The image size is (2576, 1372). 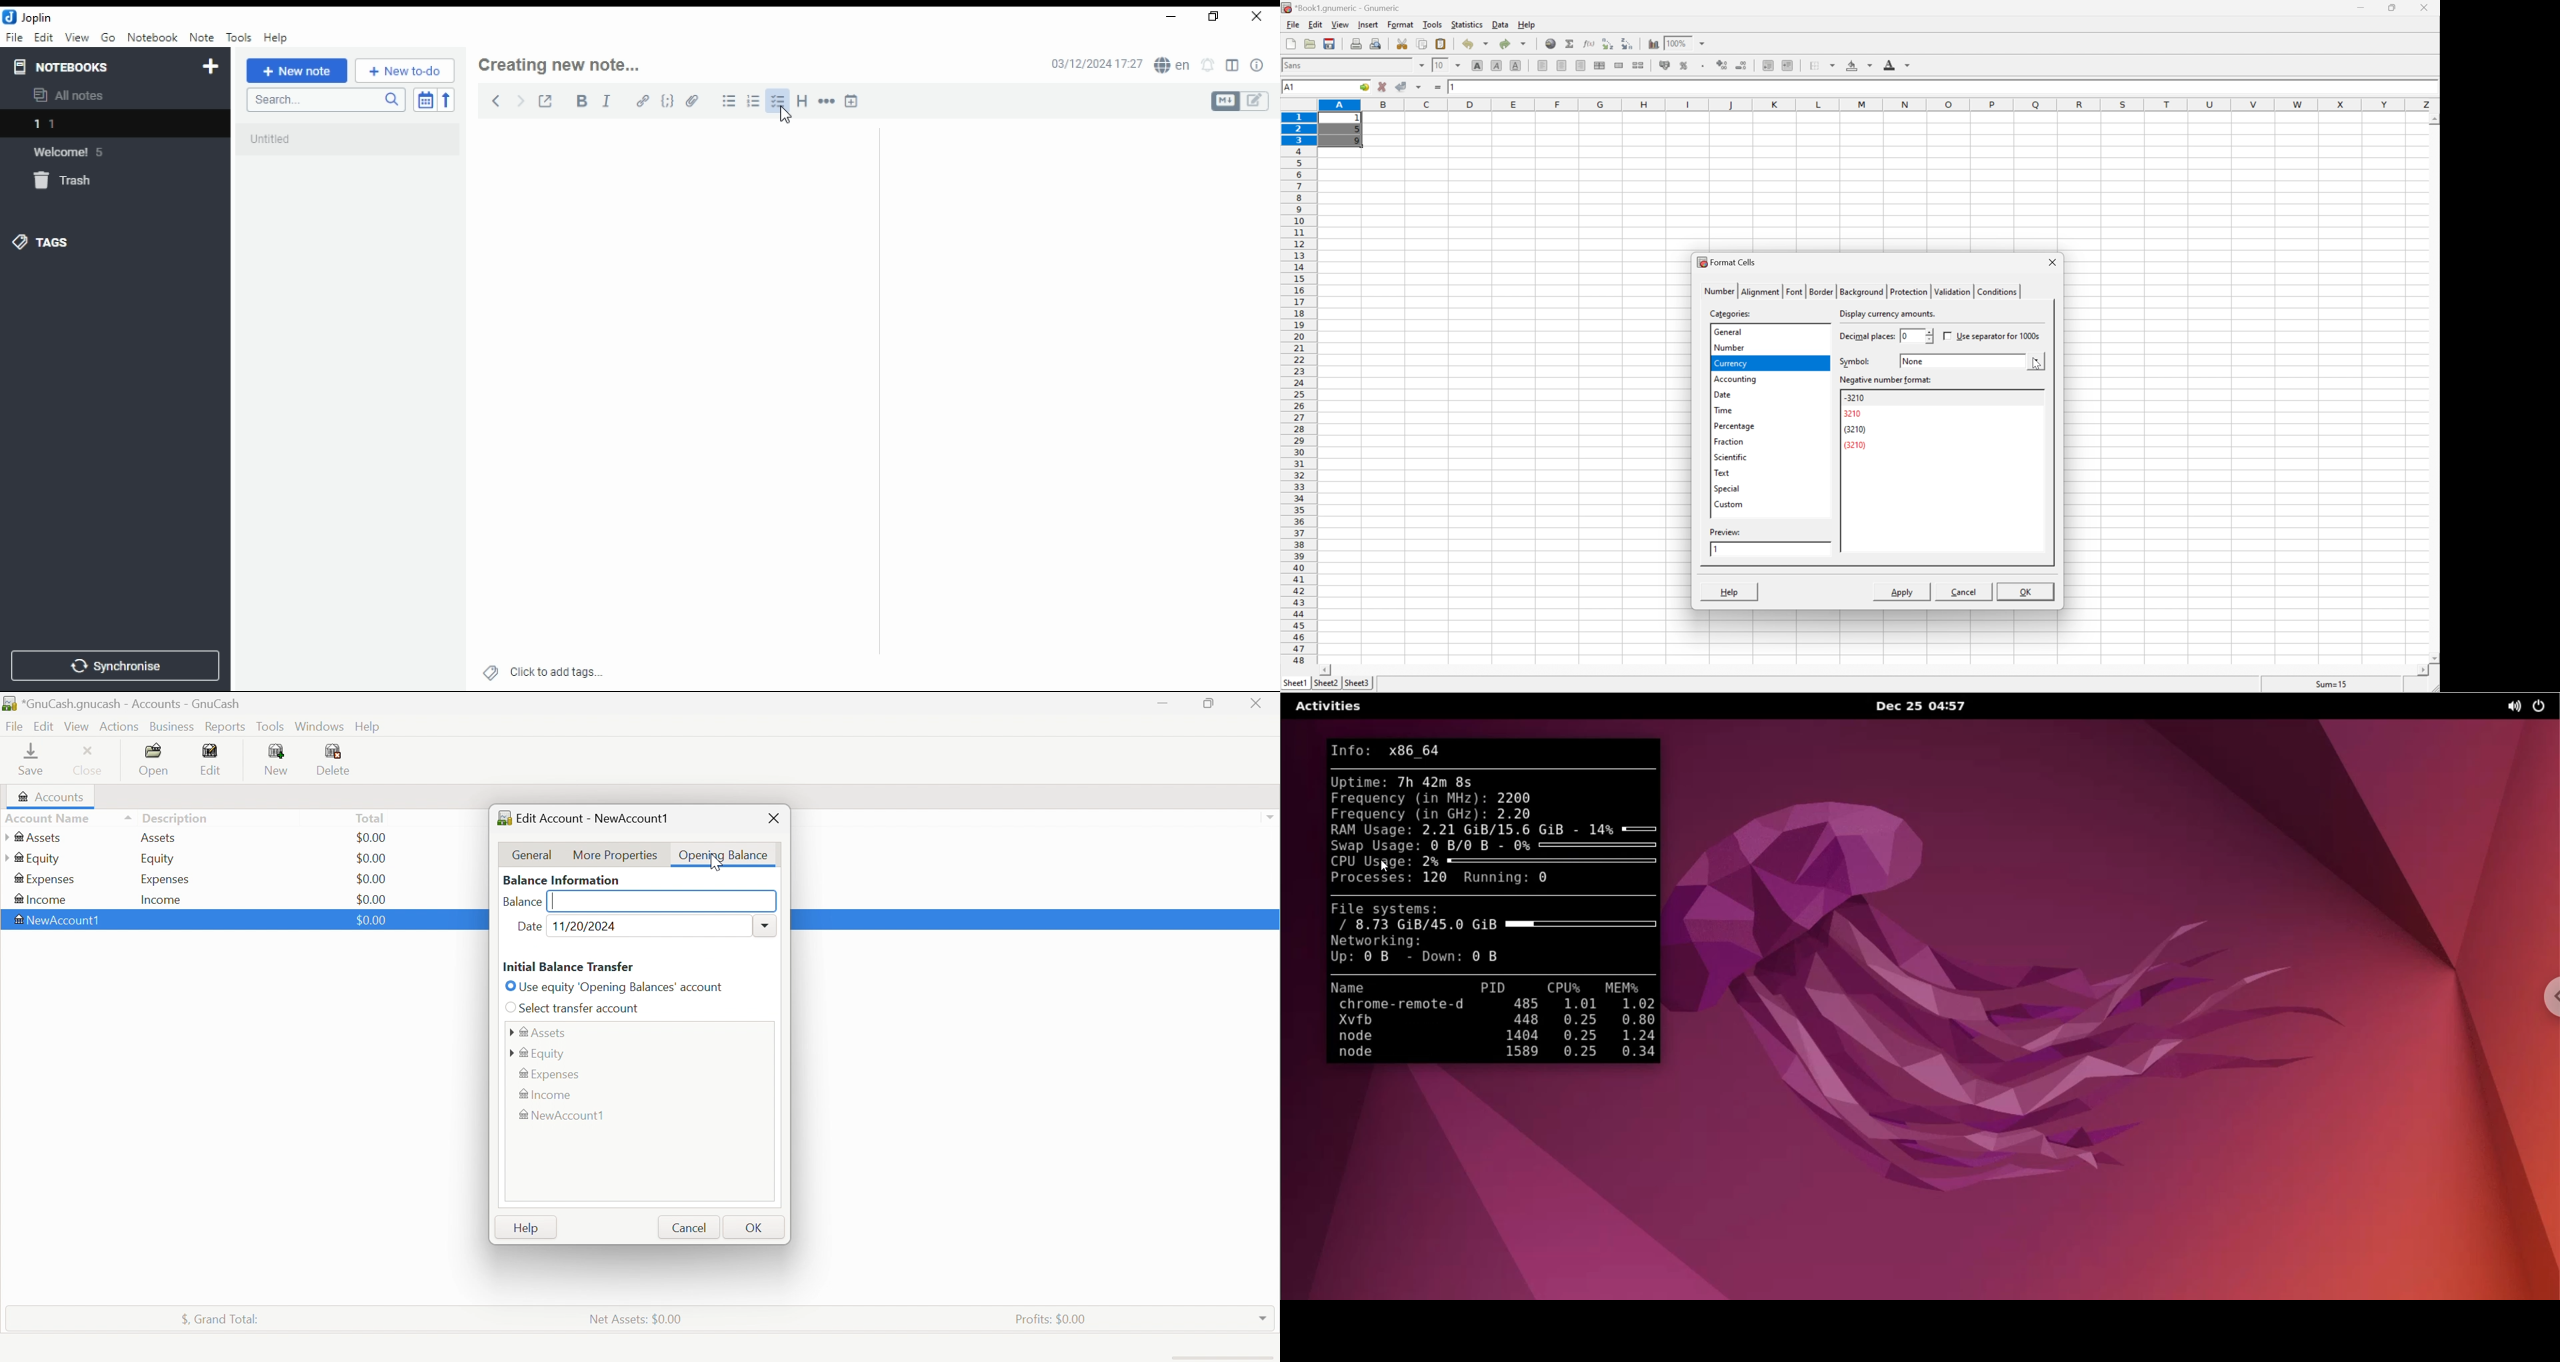 What do you see at coordinates (523, 903) in the screenshot?
I see `Balance` at bounding box center [523, 903].